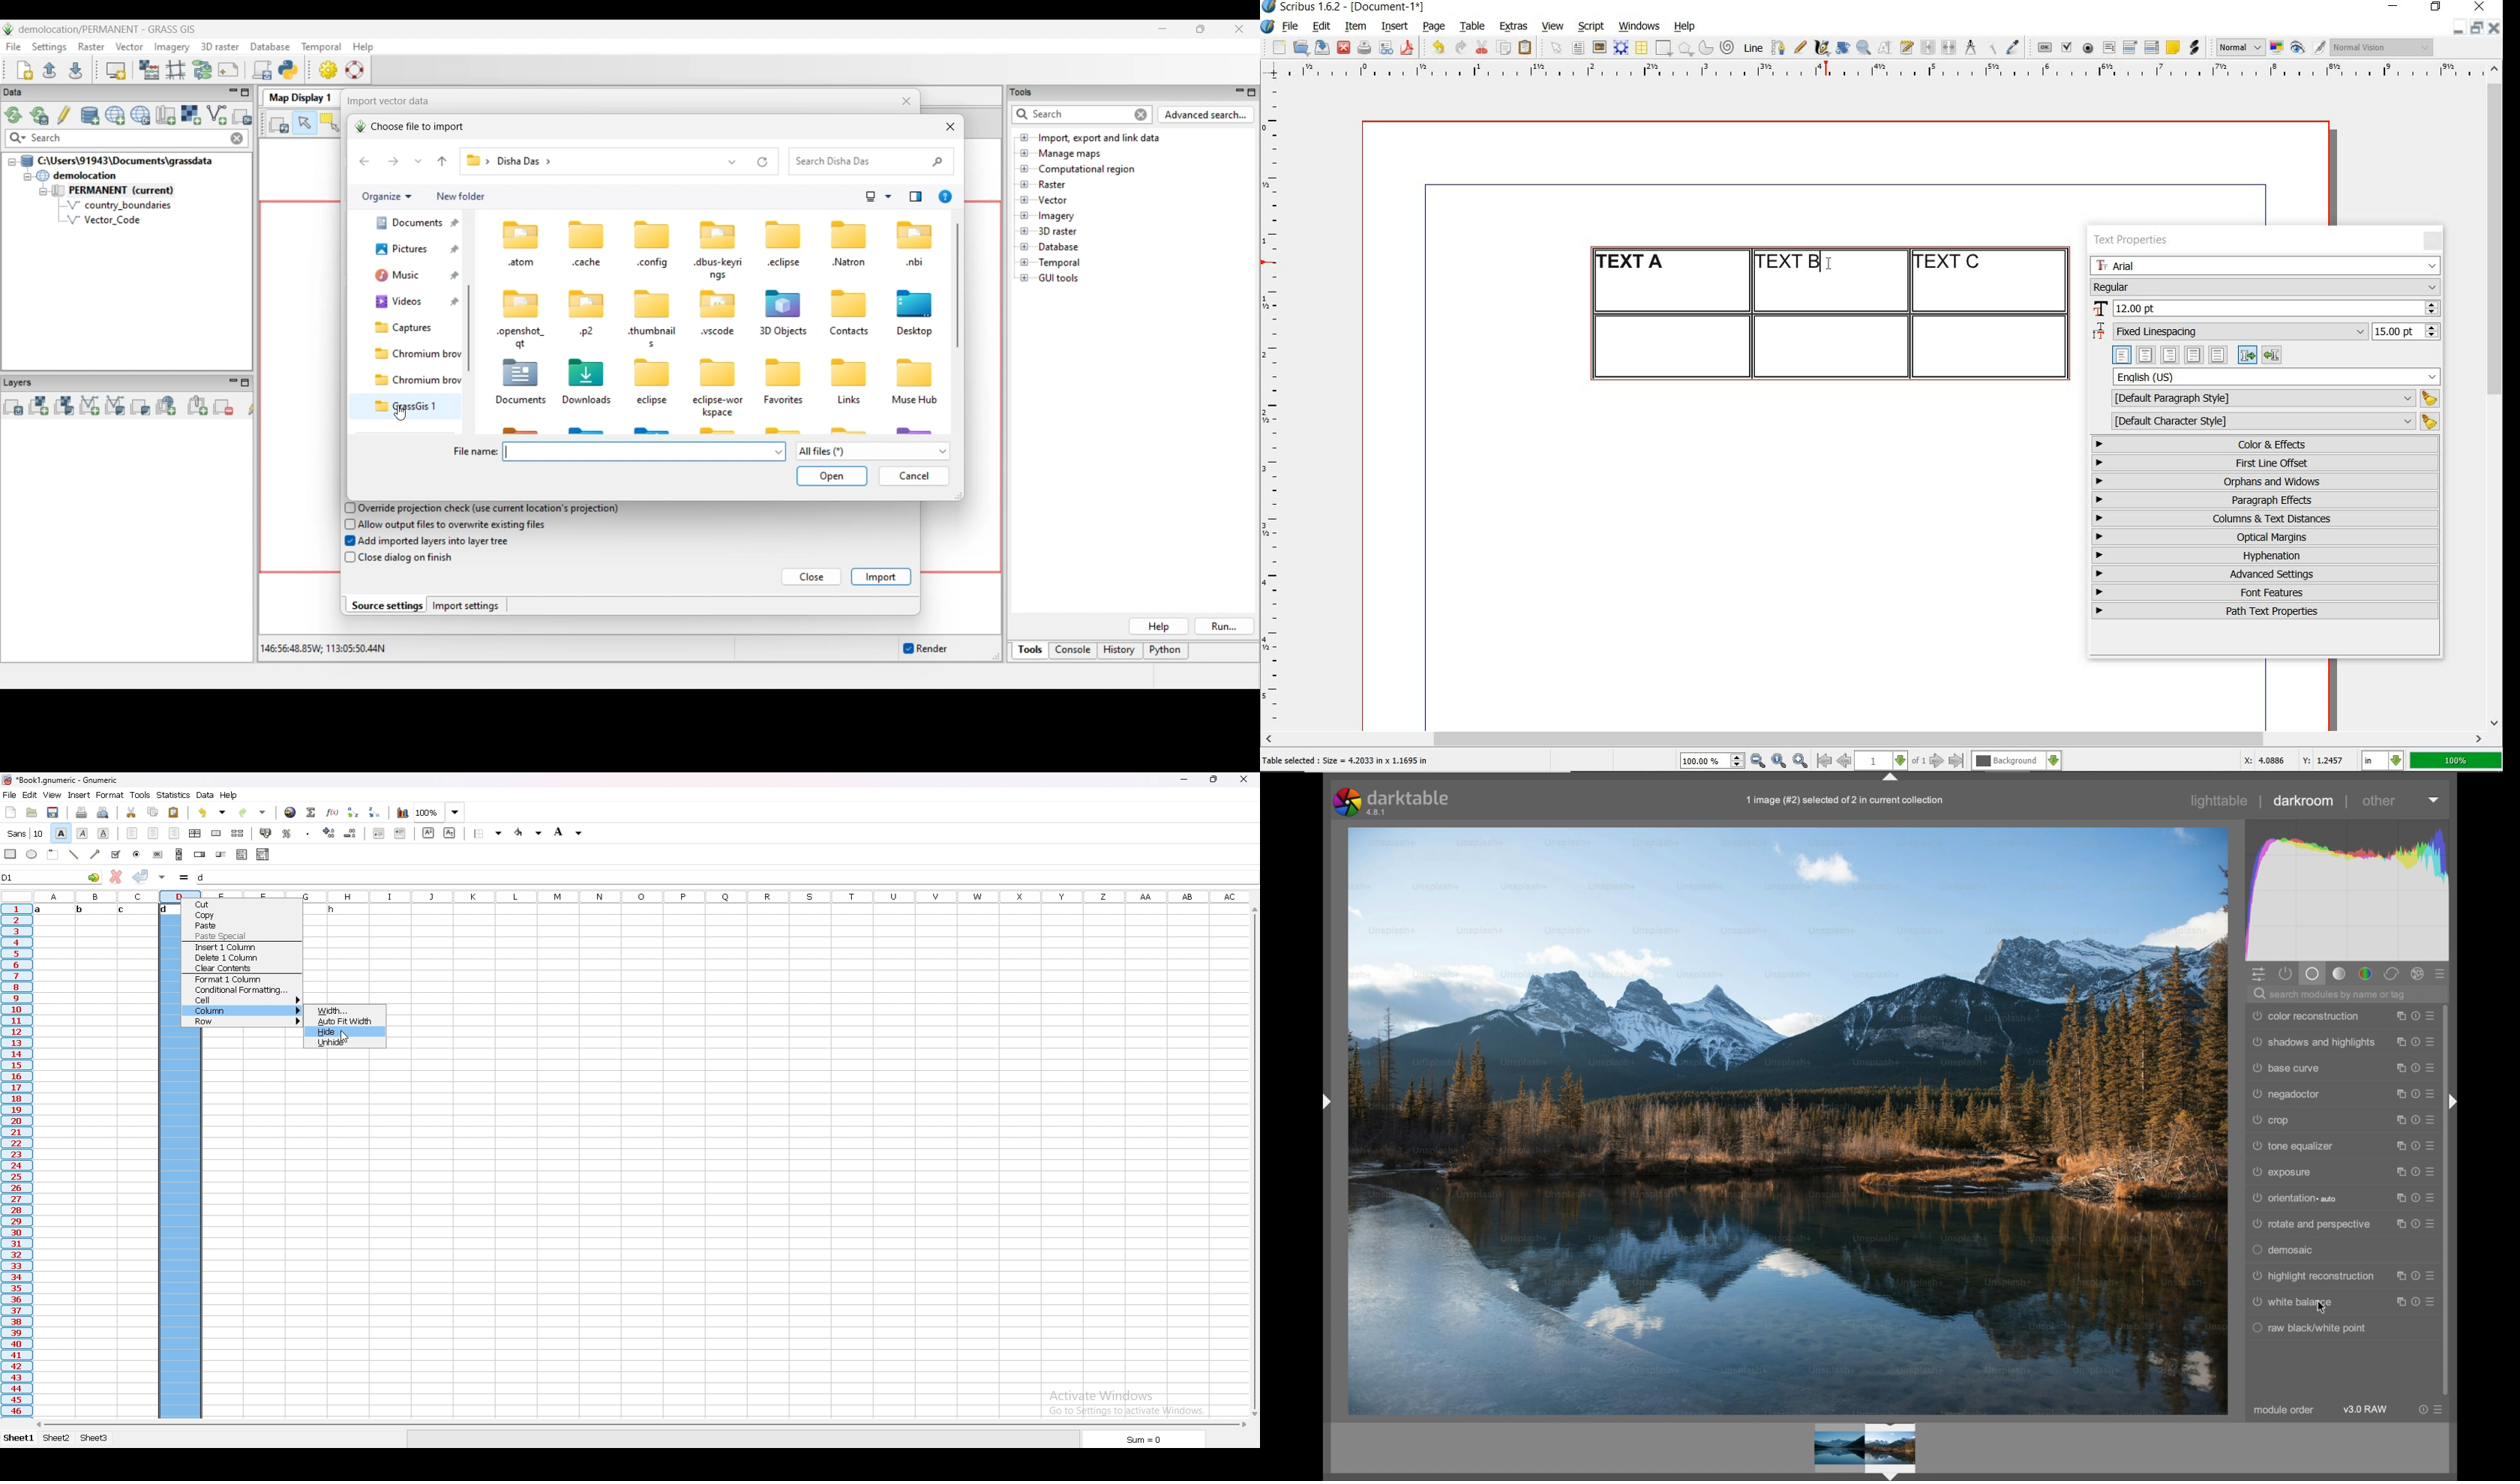 The height and width of the screenshot is (1484, 2520). What do you see at coordinates (1277, 47) in the screenshot?
I see `new` at bounding box center [1277, 47].